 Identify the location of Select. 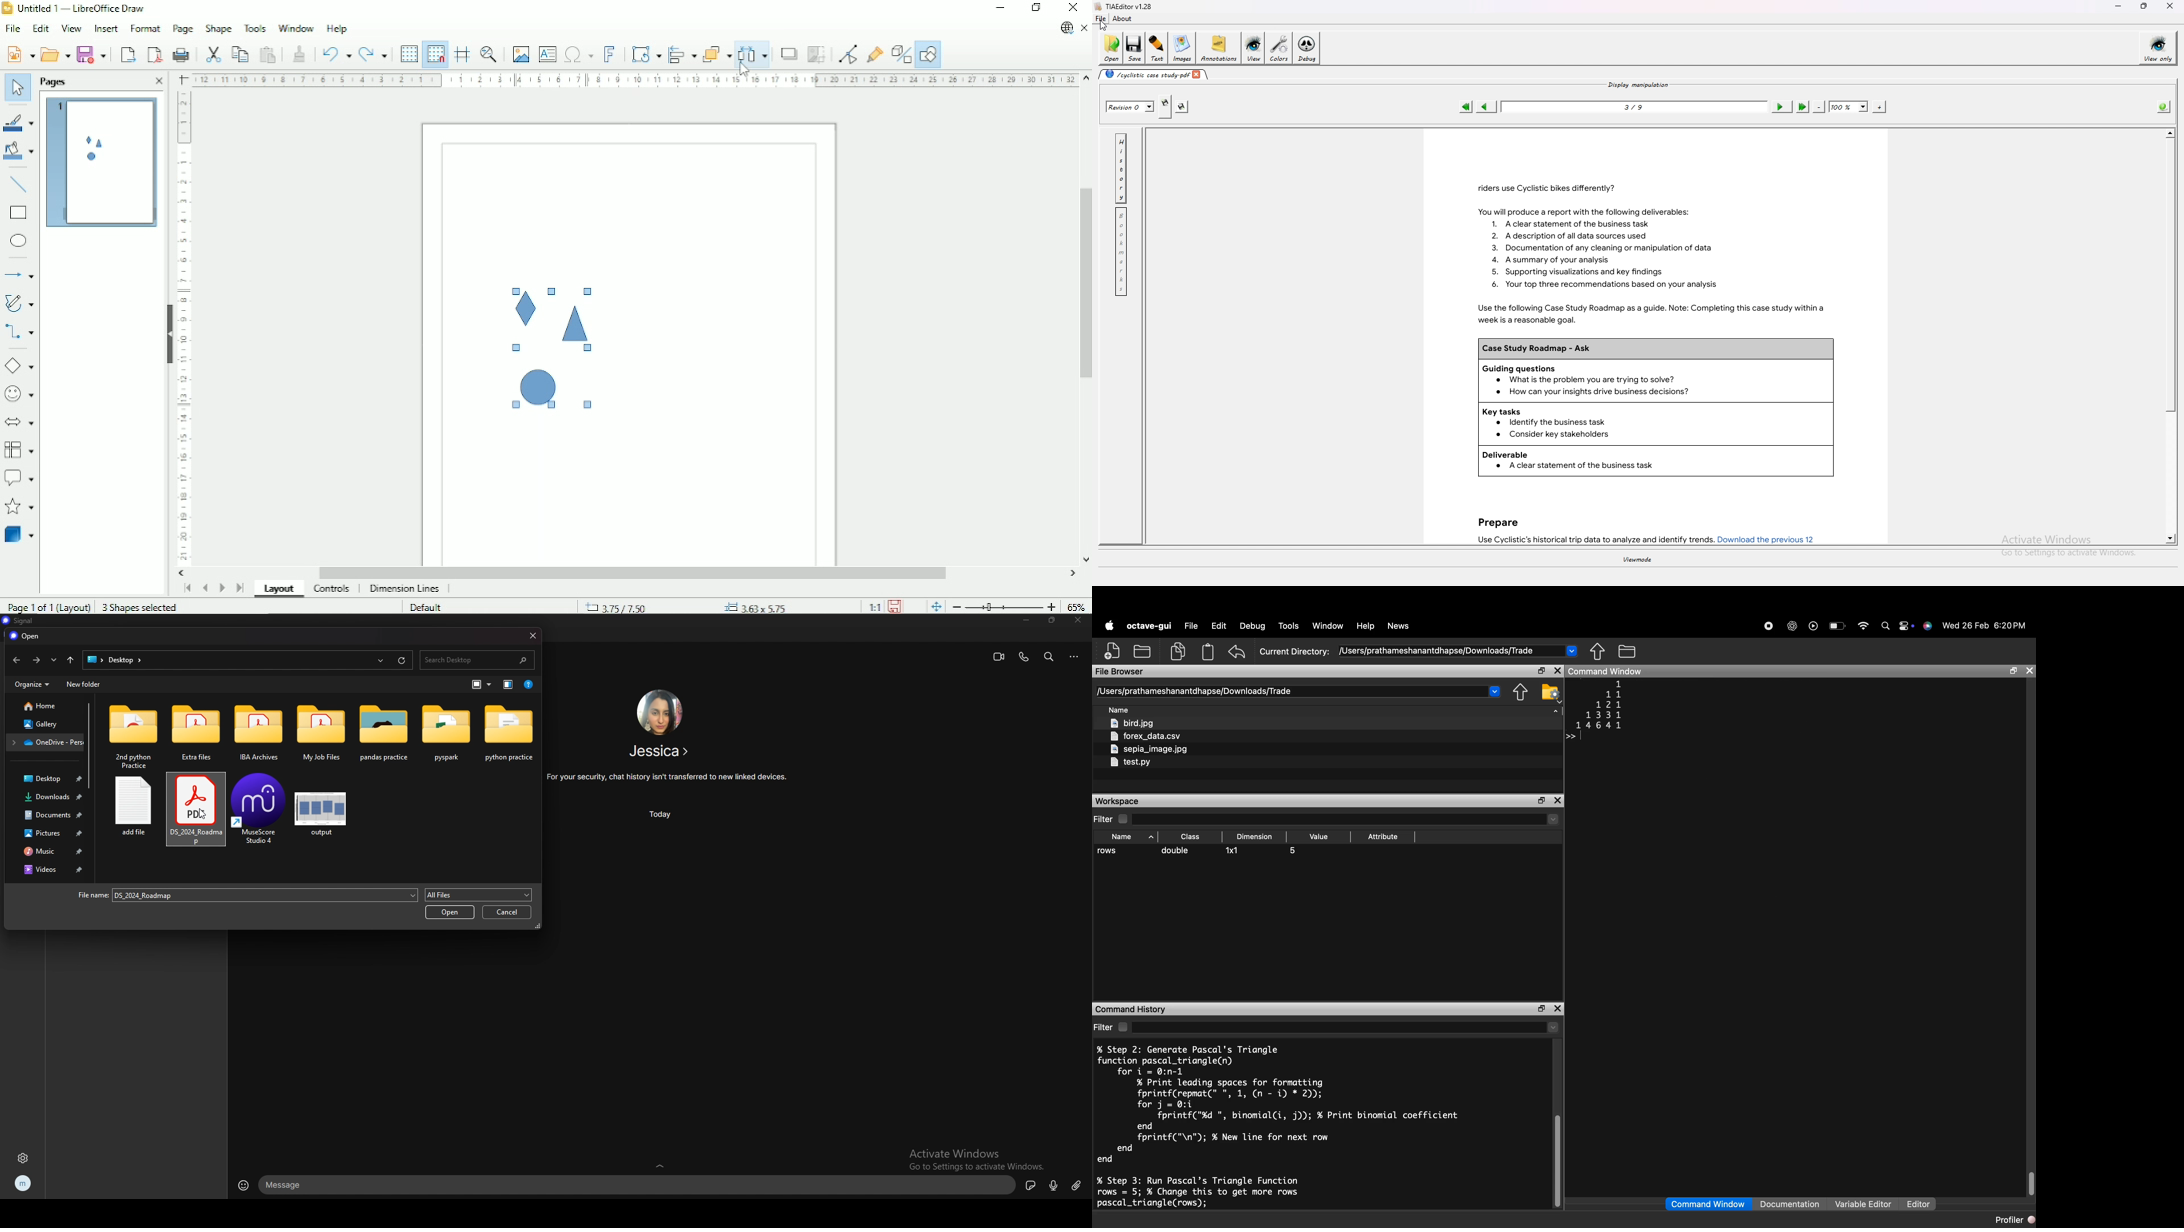
(17, 89).